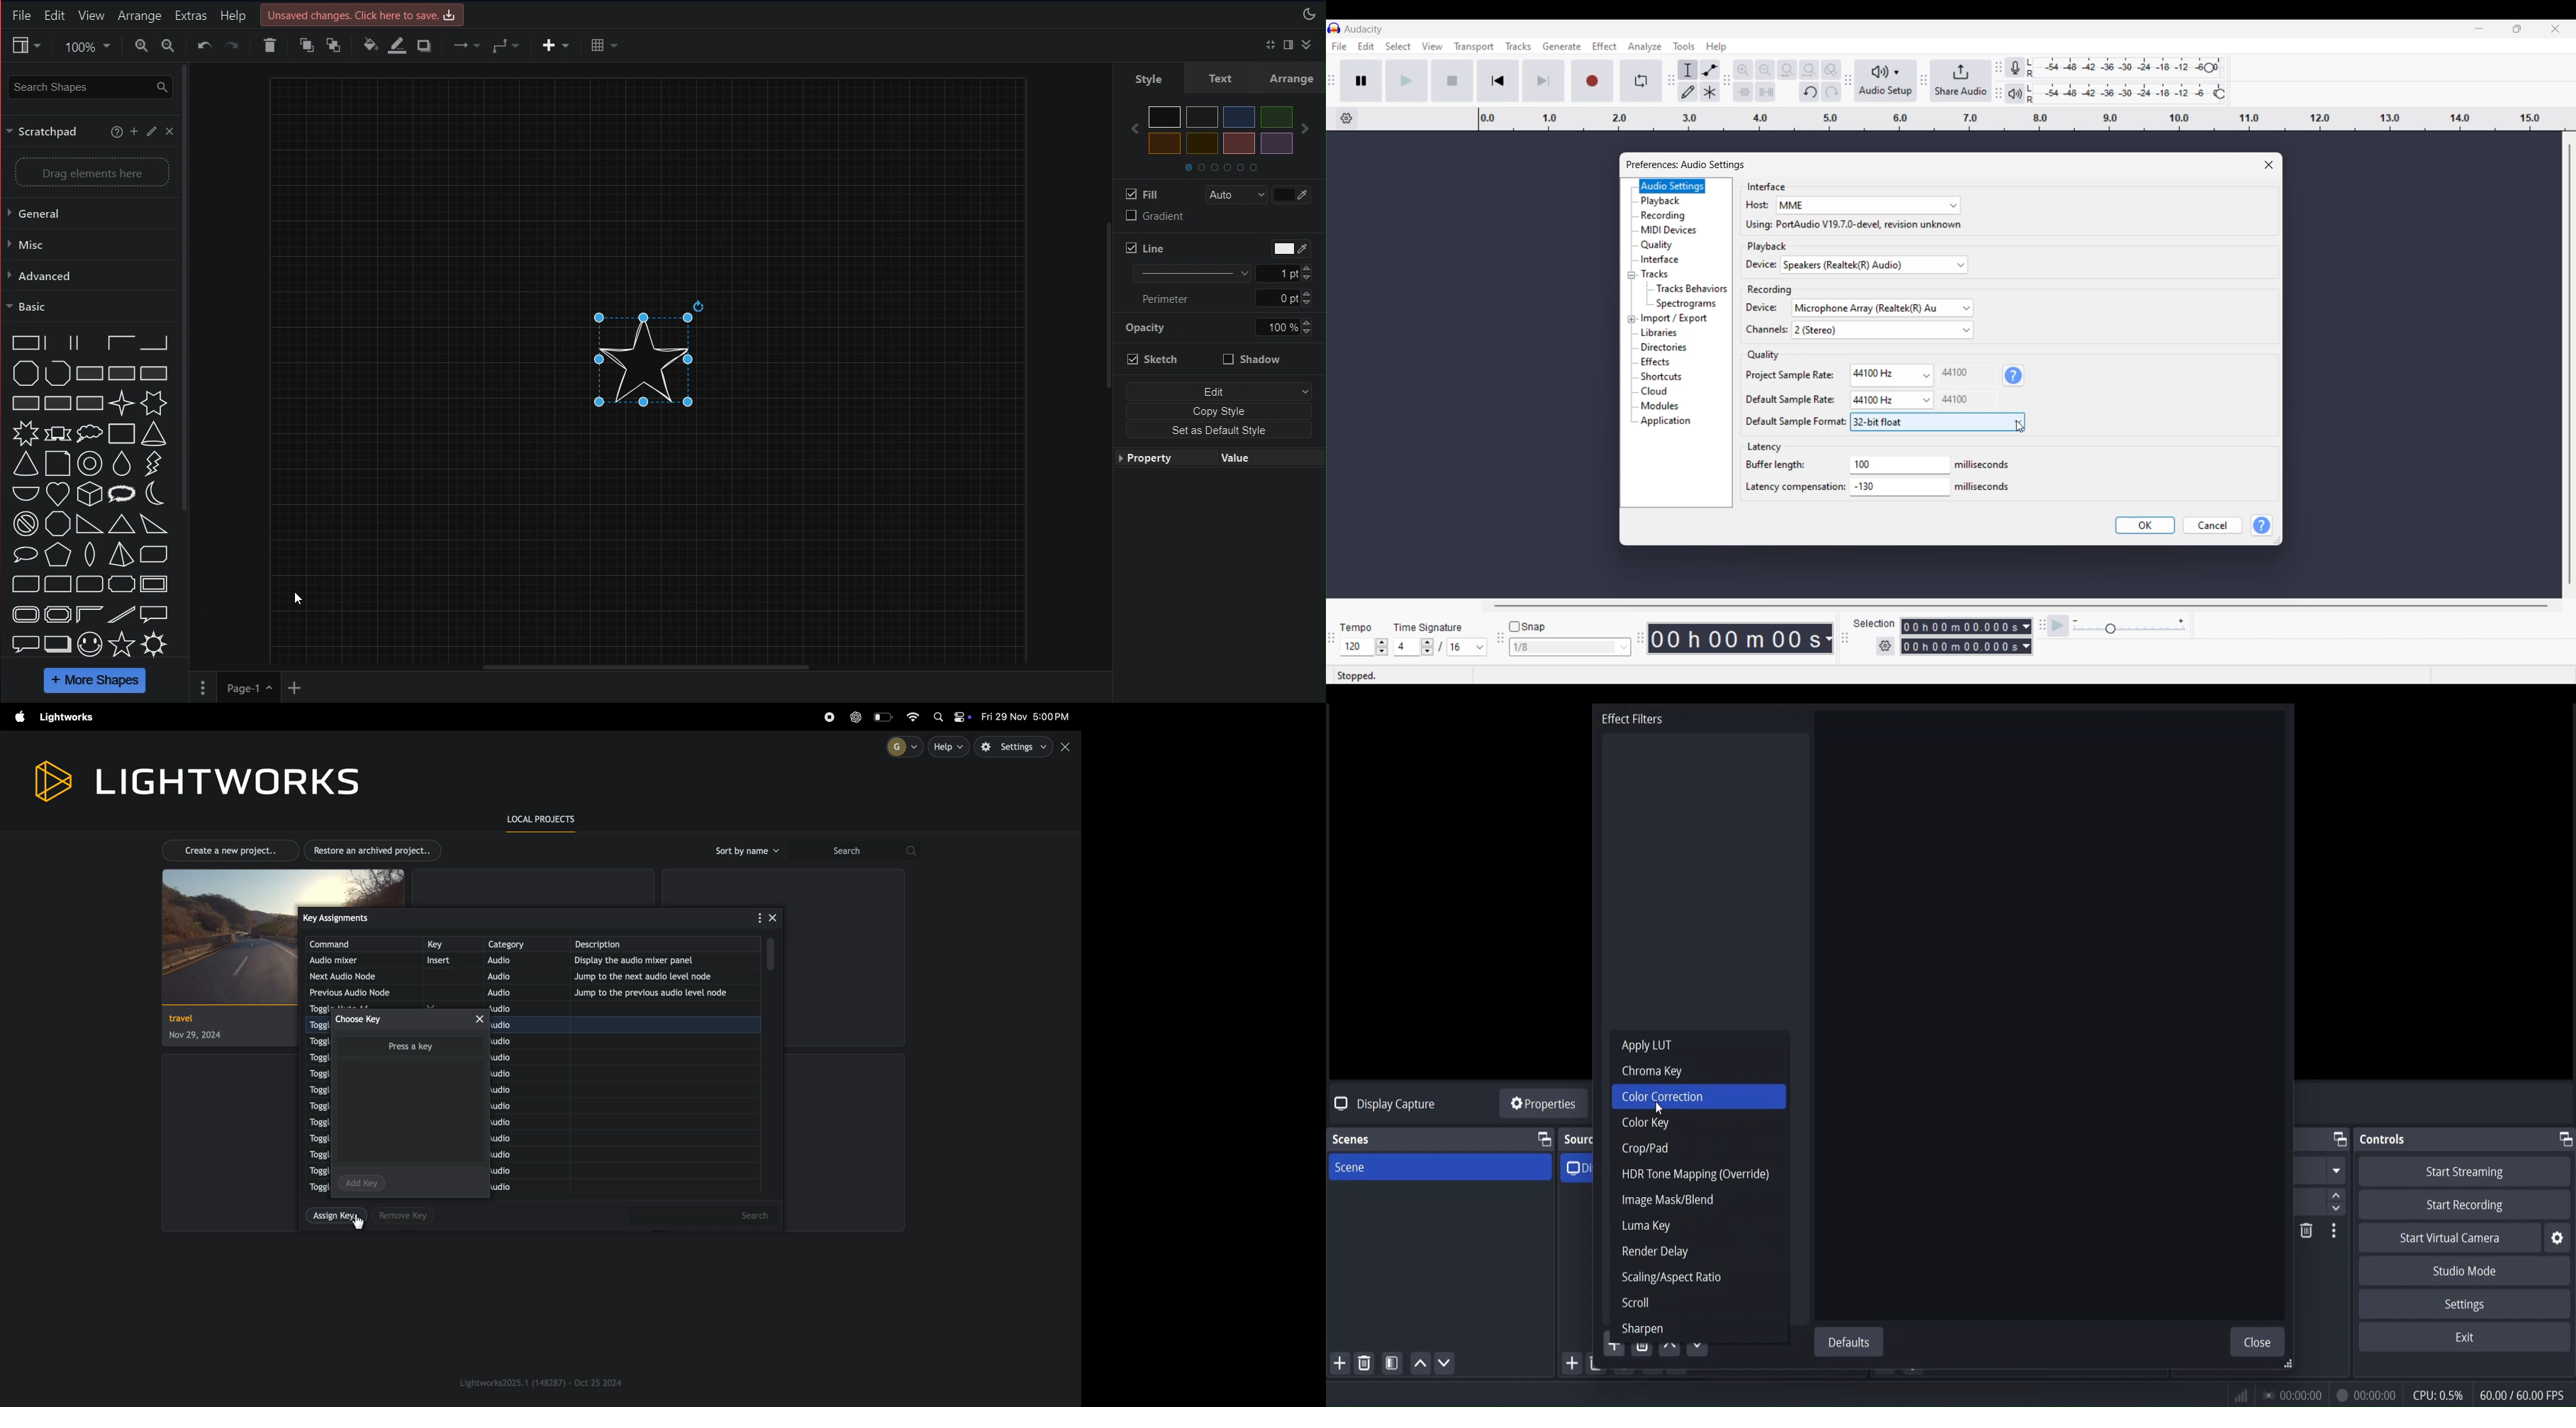 This screenshot has height=1428, width=2576. I want to click on Close, so click(170, 131).